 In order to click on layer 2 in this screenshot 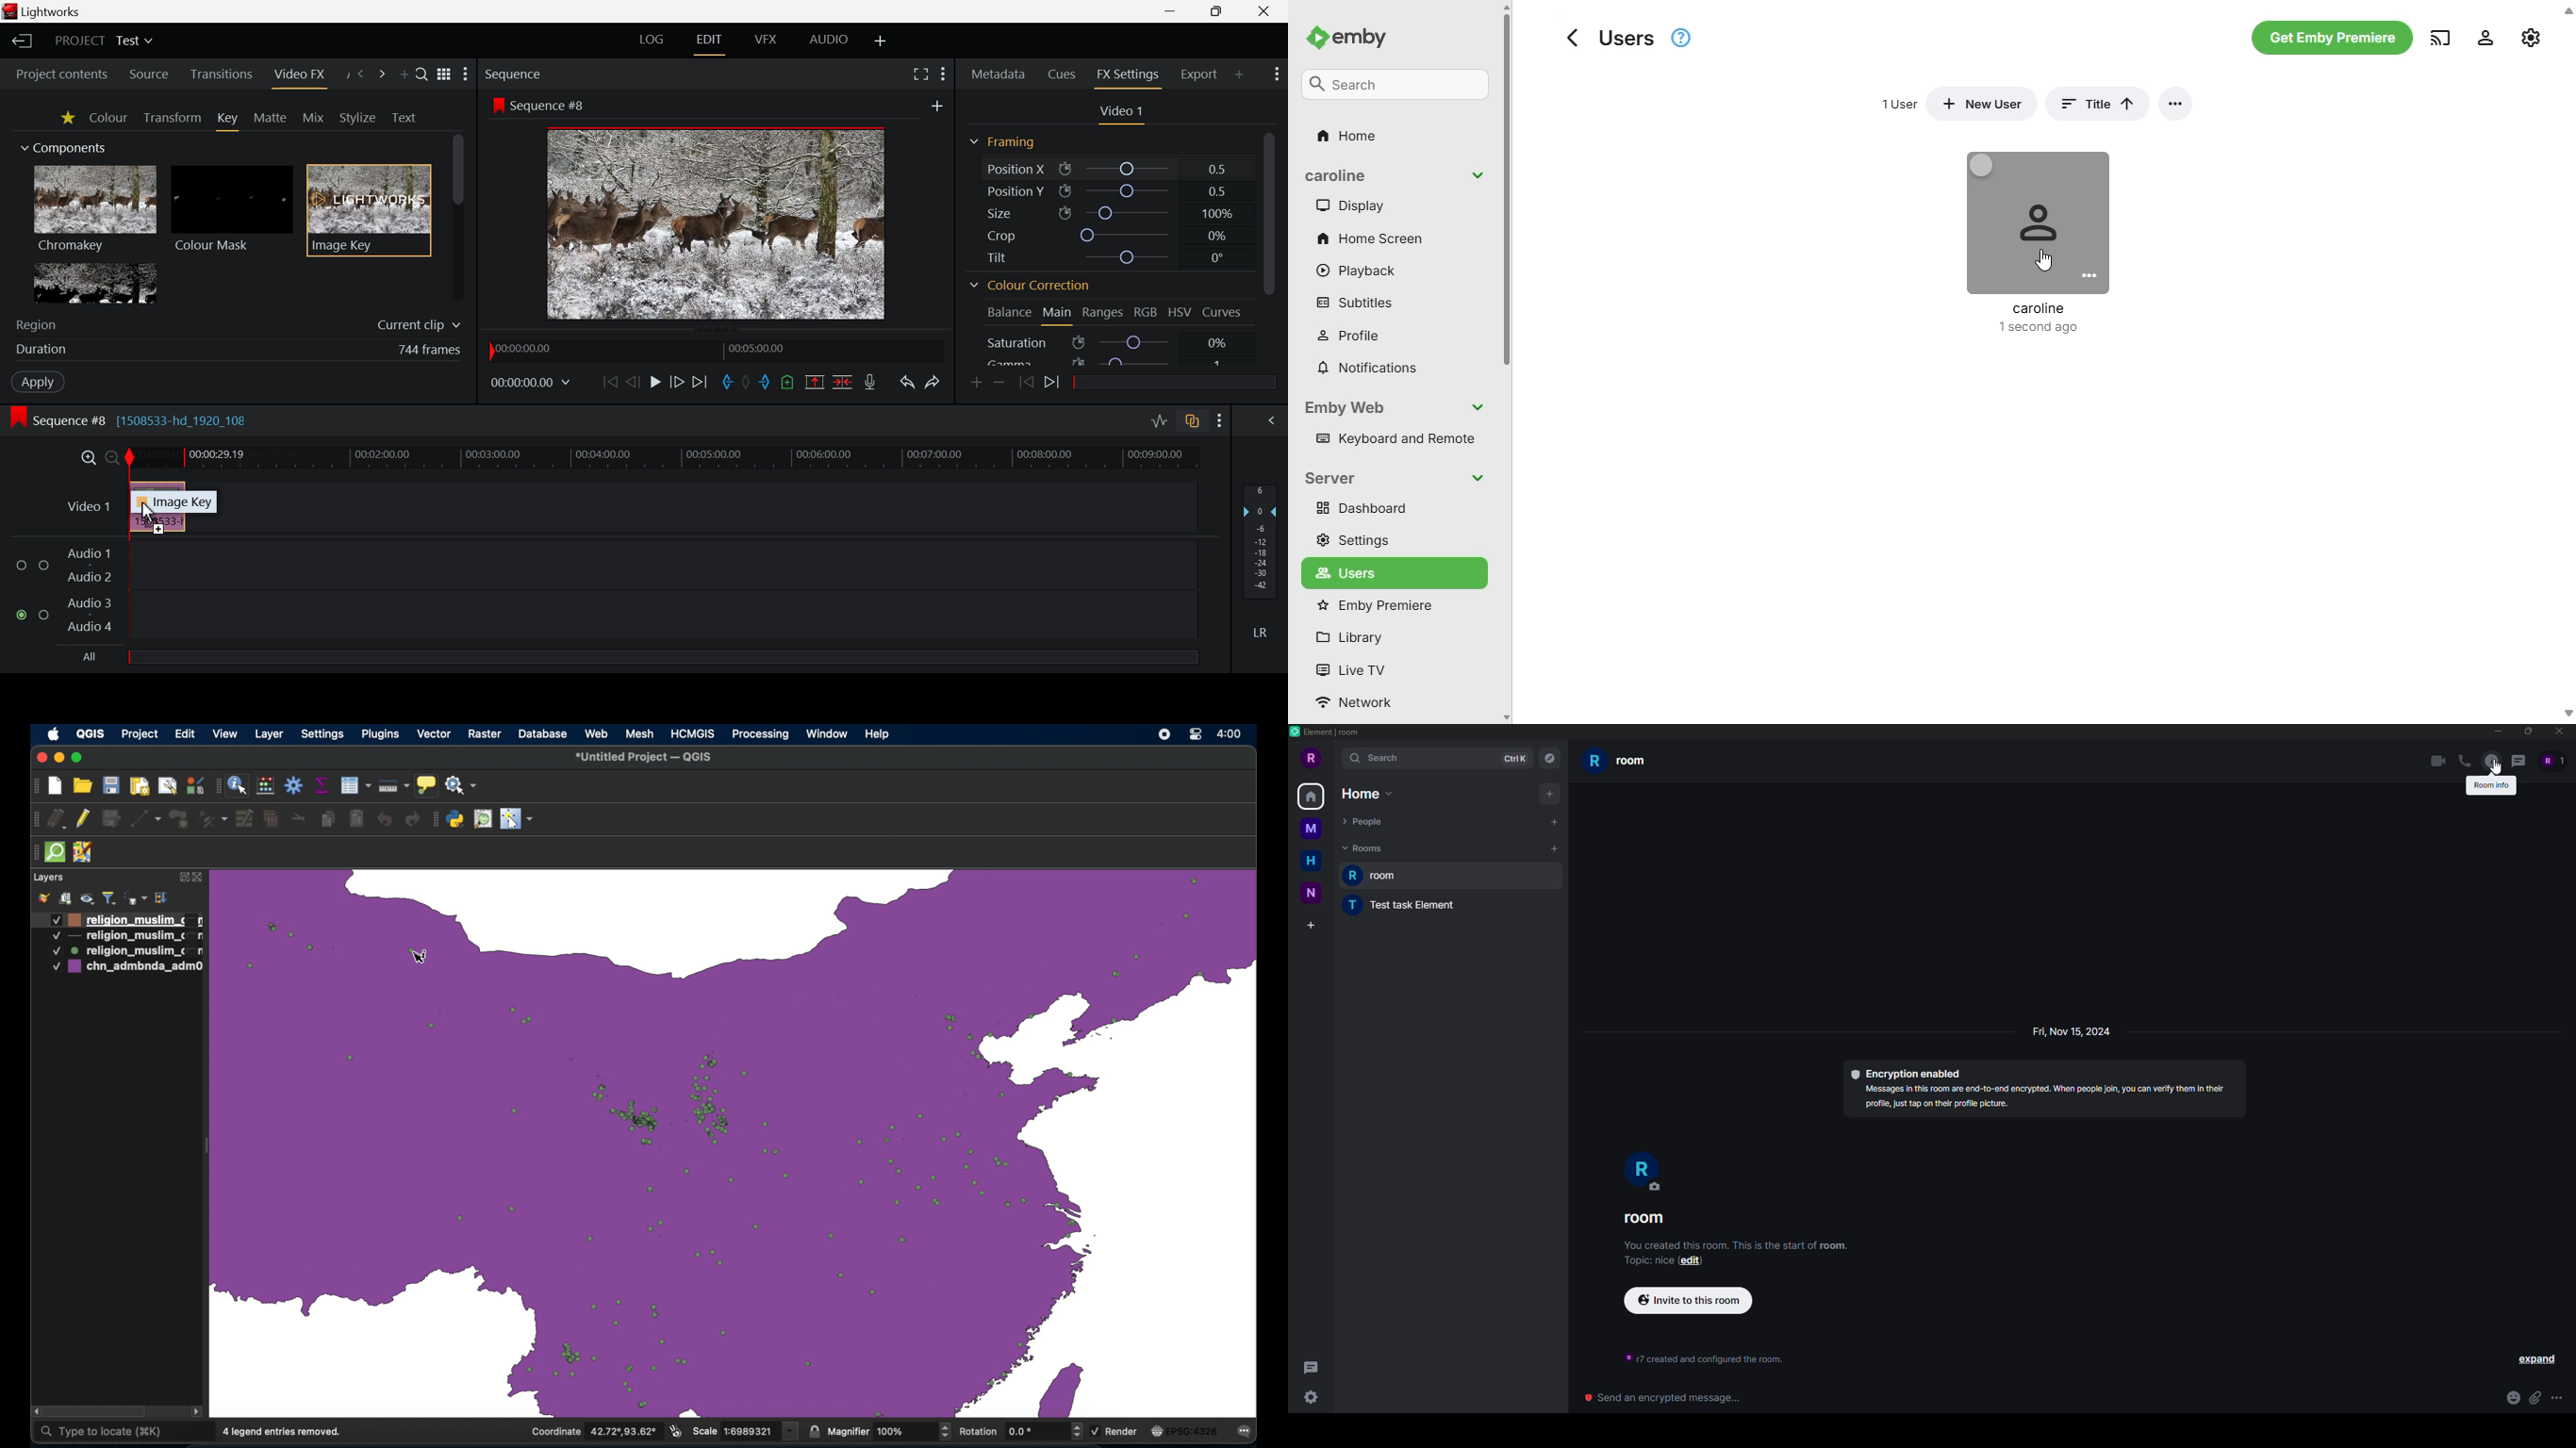, I will do `click(125, 937)`.